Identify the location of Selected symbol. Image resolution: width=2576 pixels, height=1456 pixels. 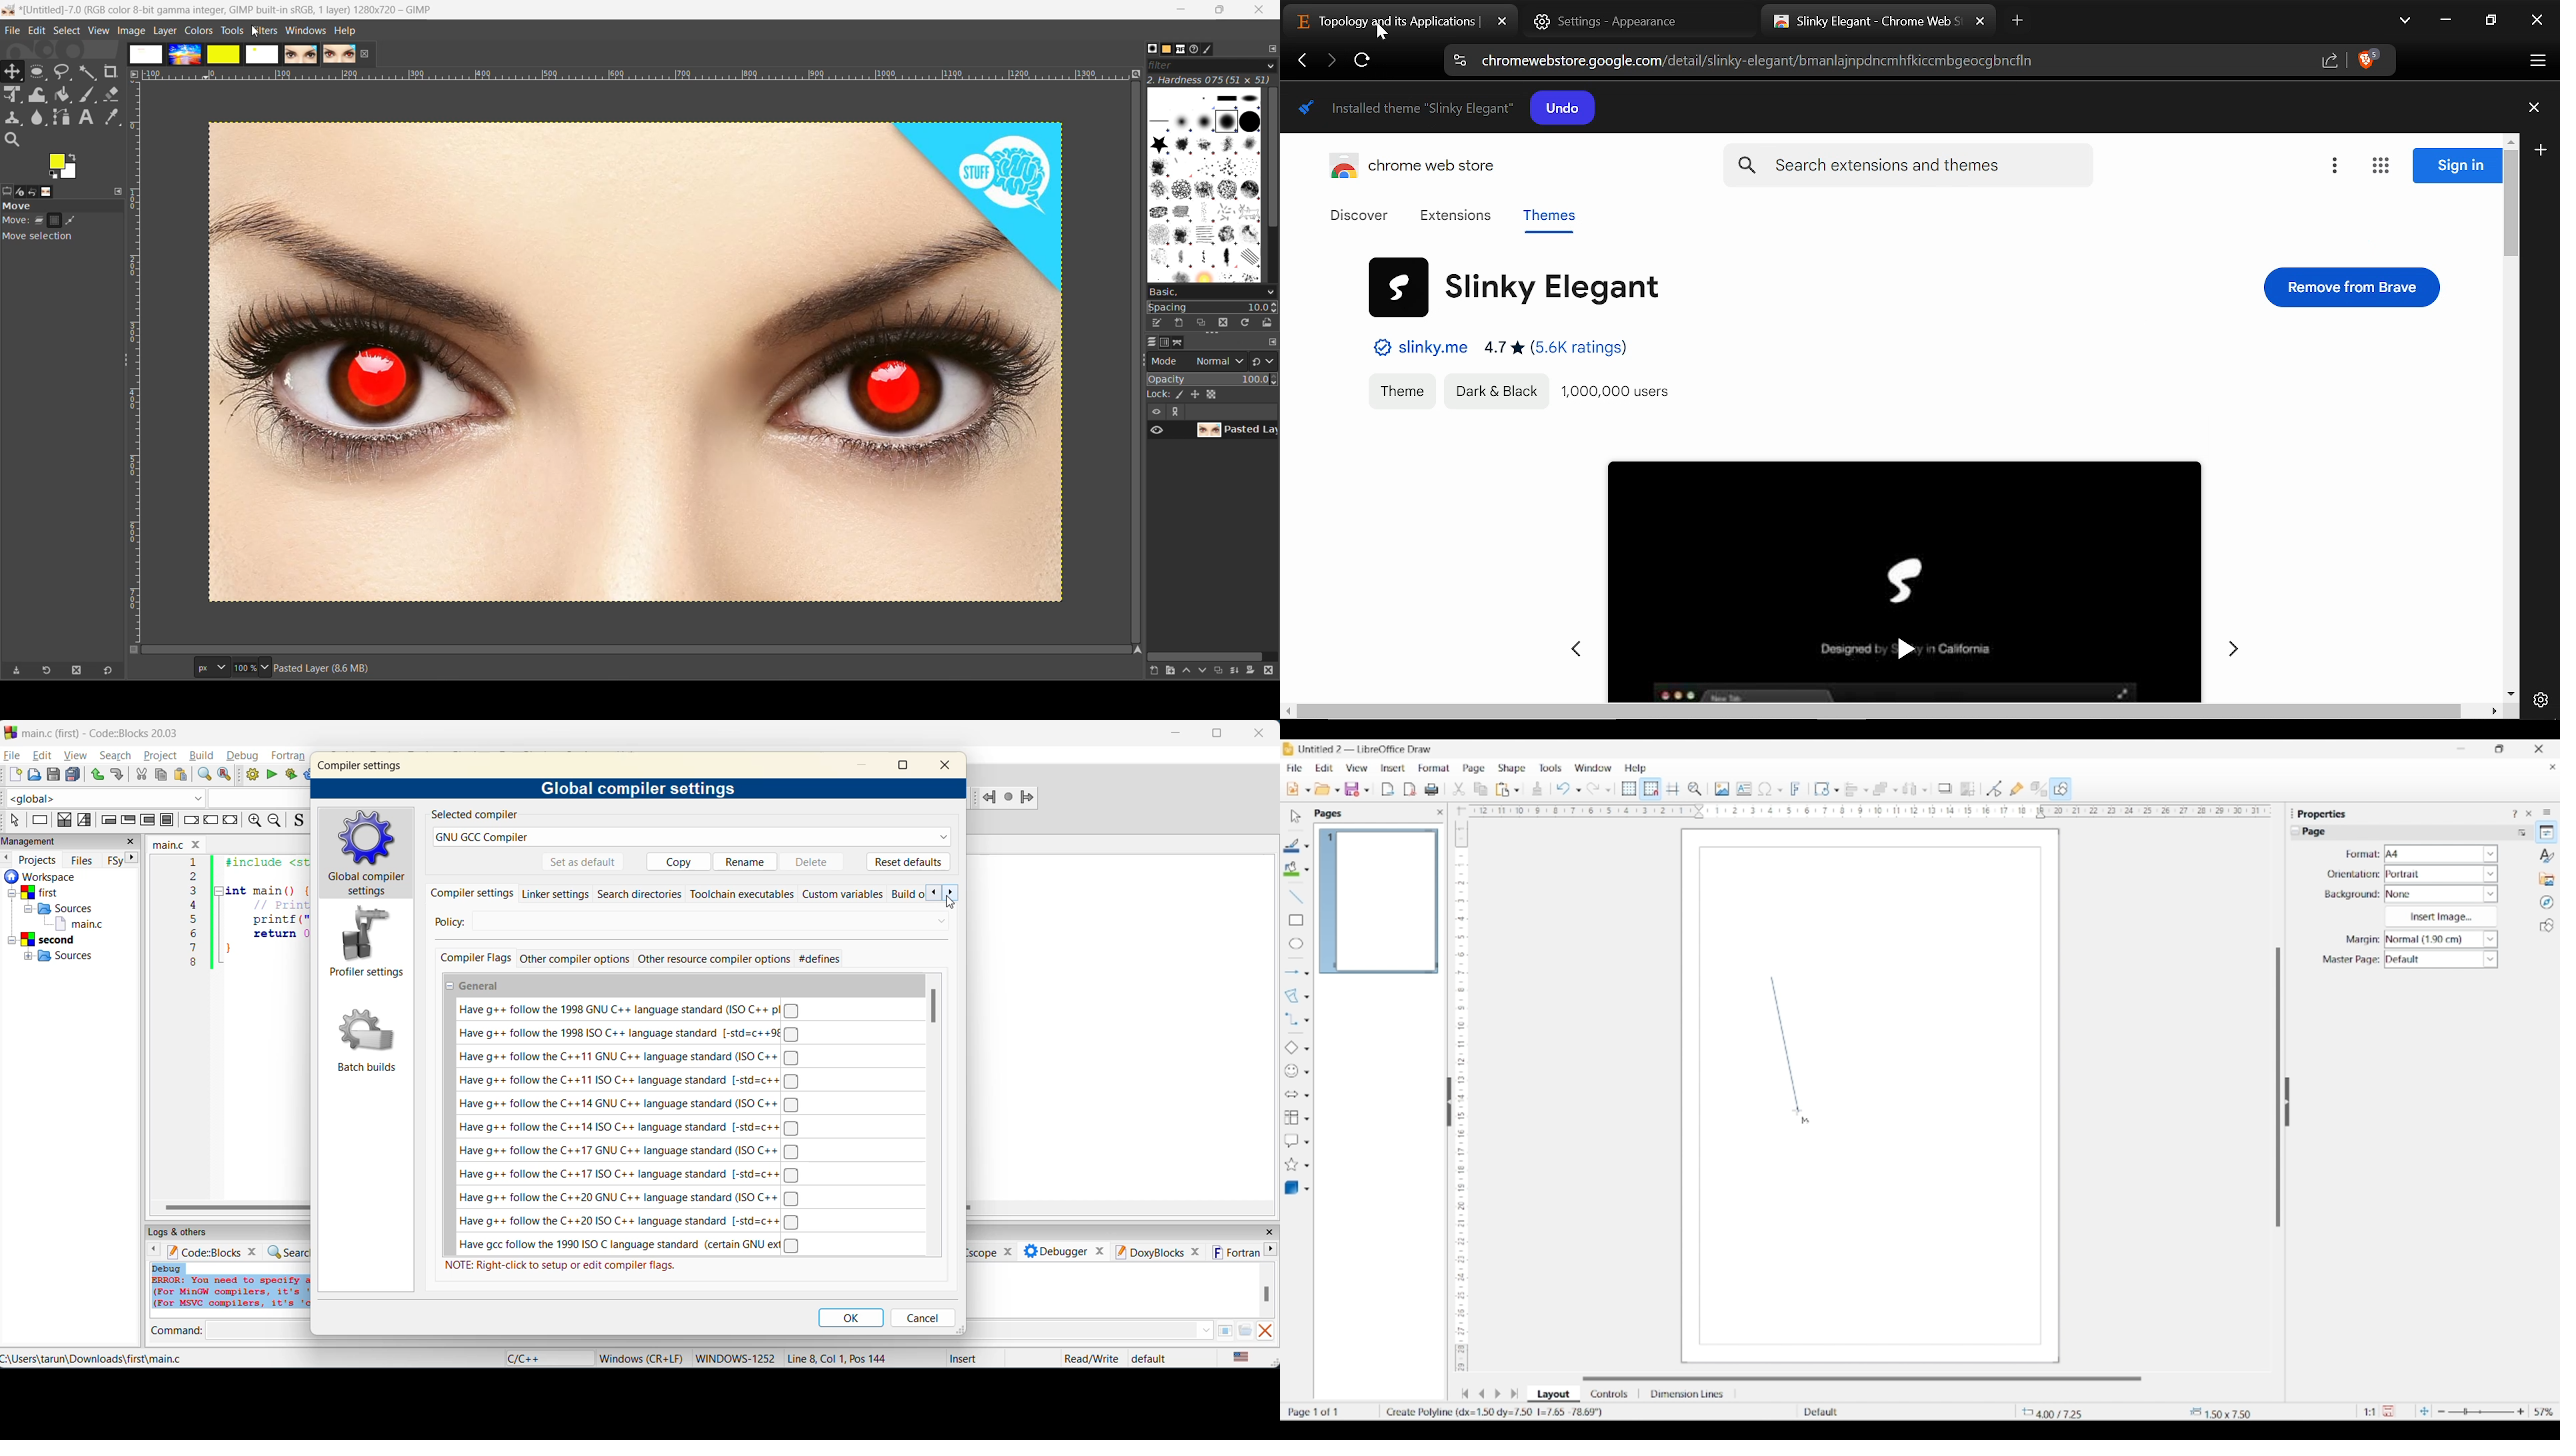
(1292, 1071).